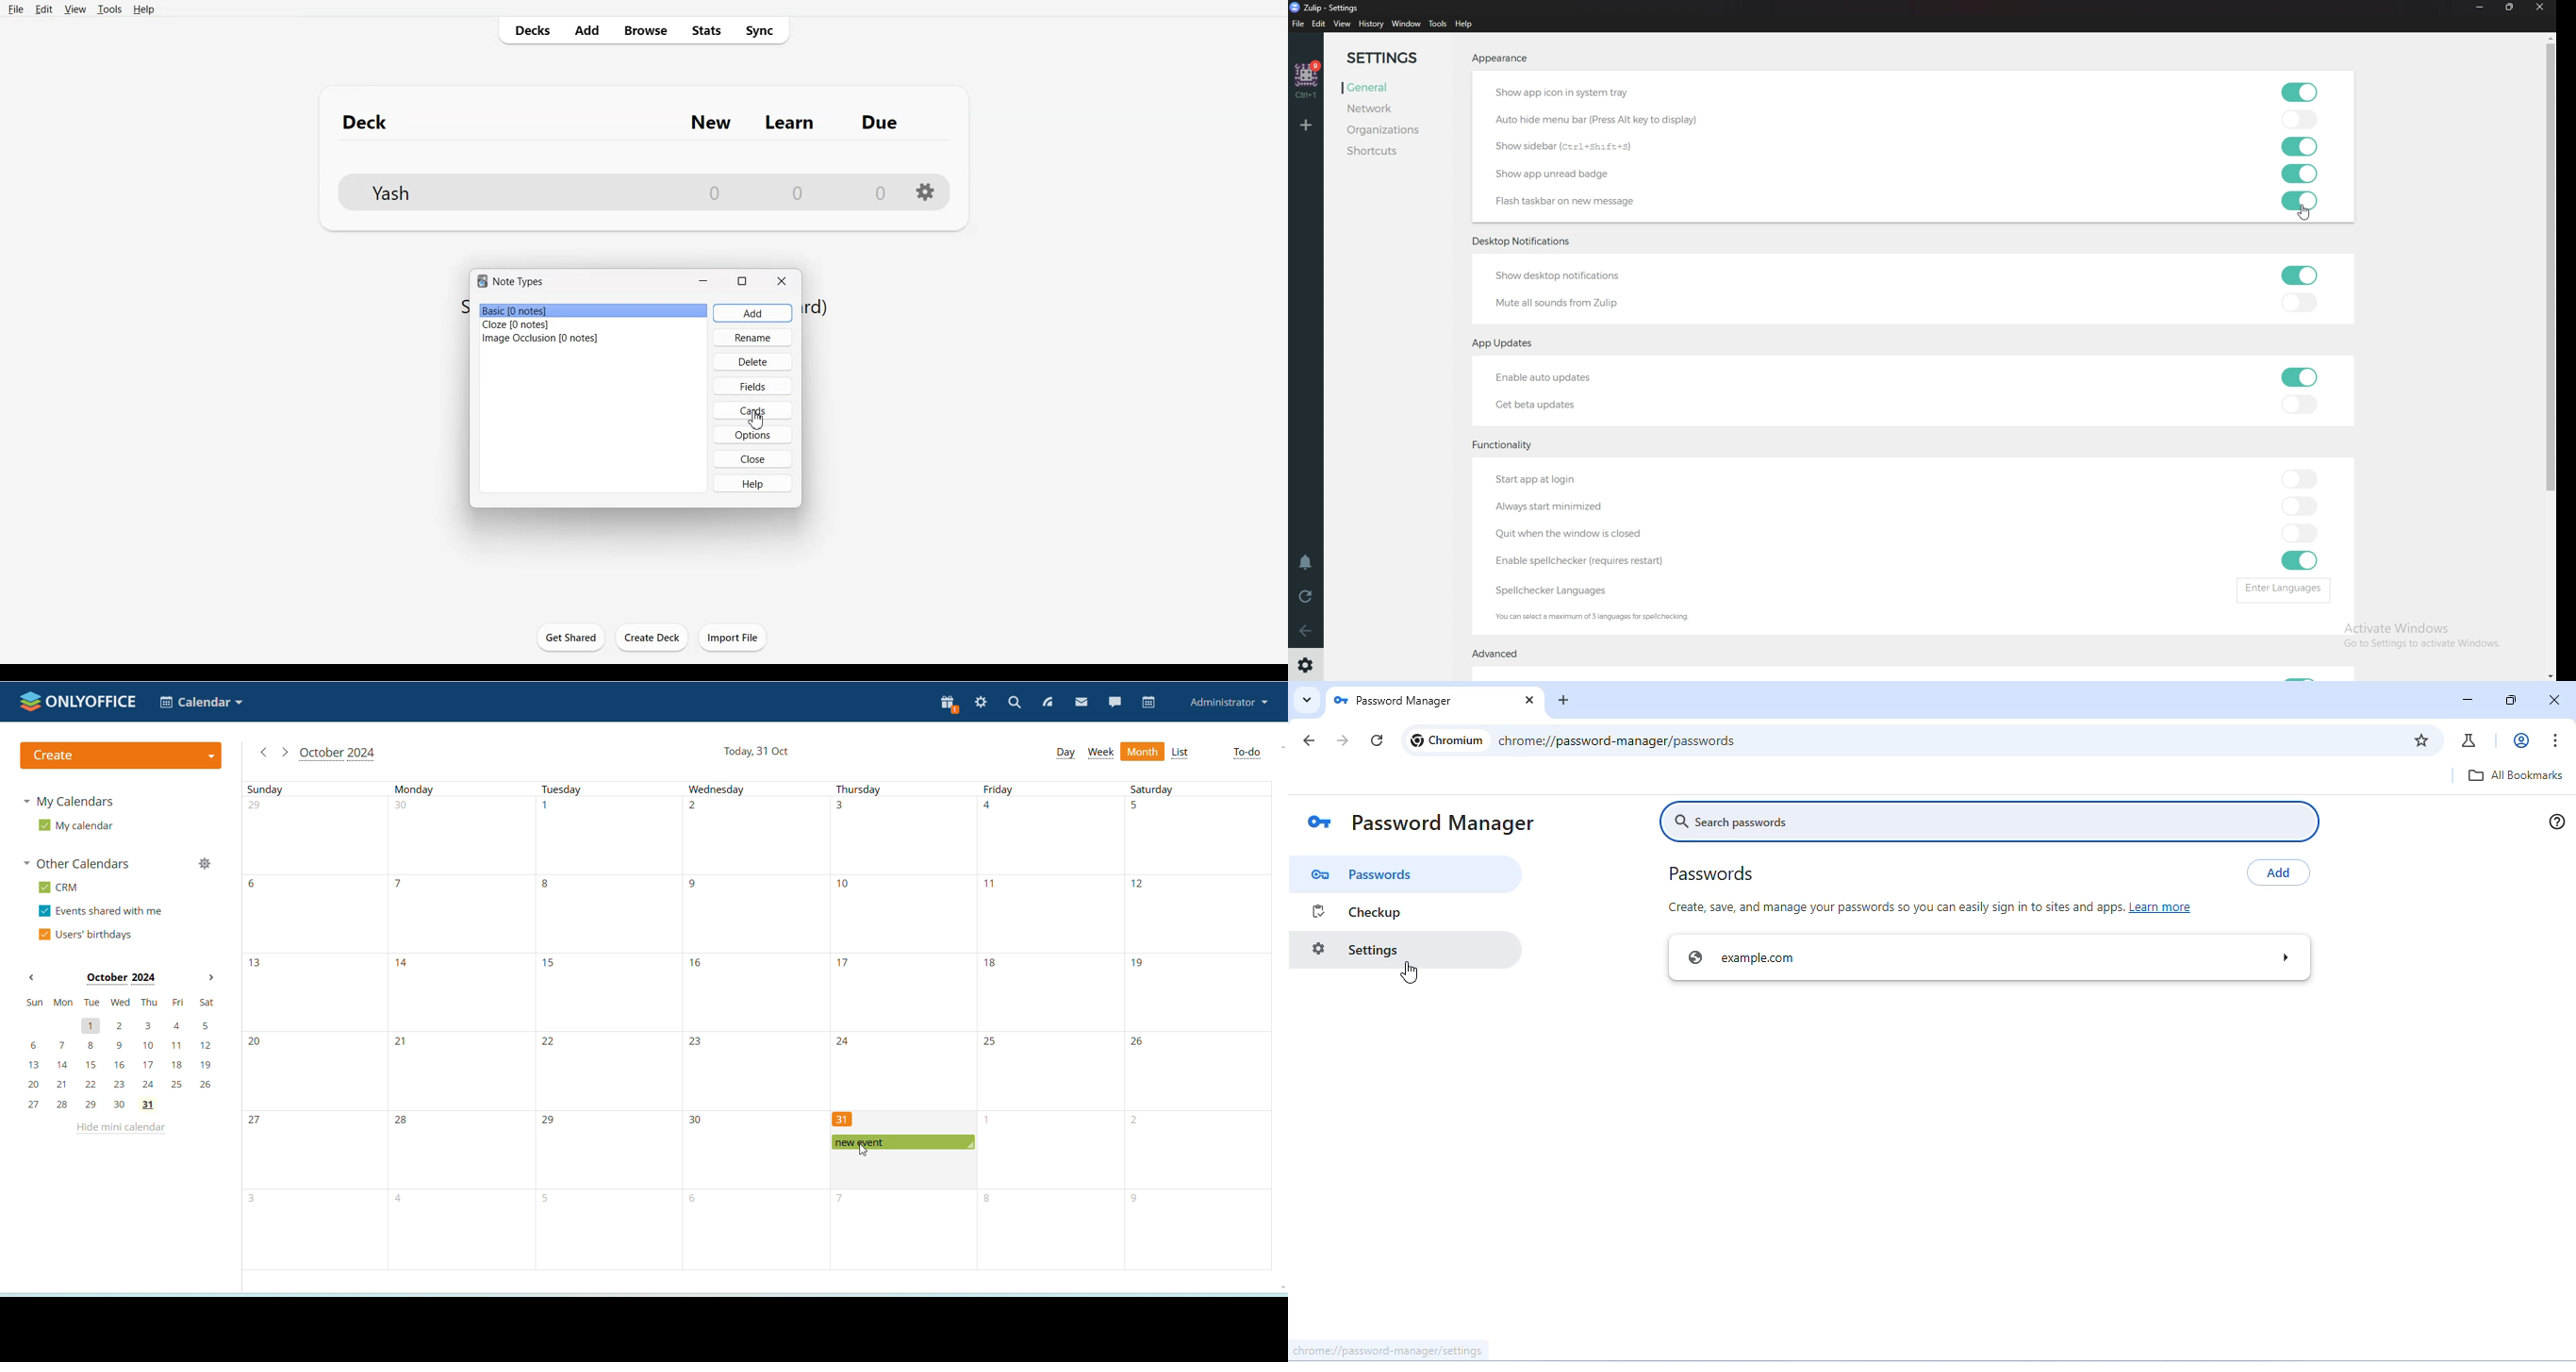 This screenshot has width=2576, height=1372. What do you see at coordinates (2301, 560) in the screenshot?
I see `toggle` at bounding box center [2301, 560].